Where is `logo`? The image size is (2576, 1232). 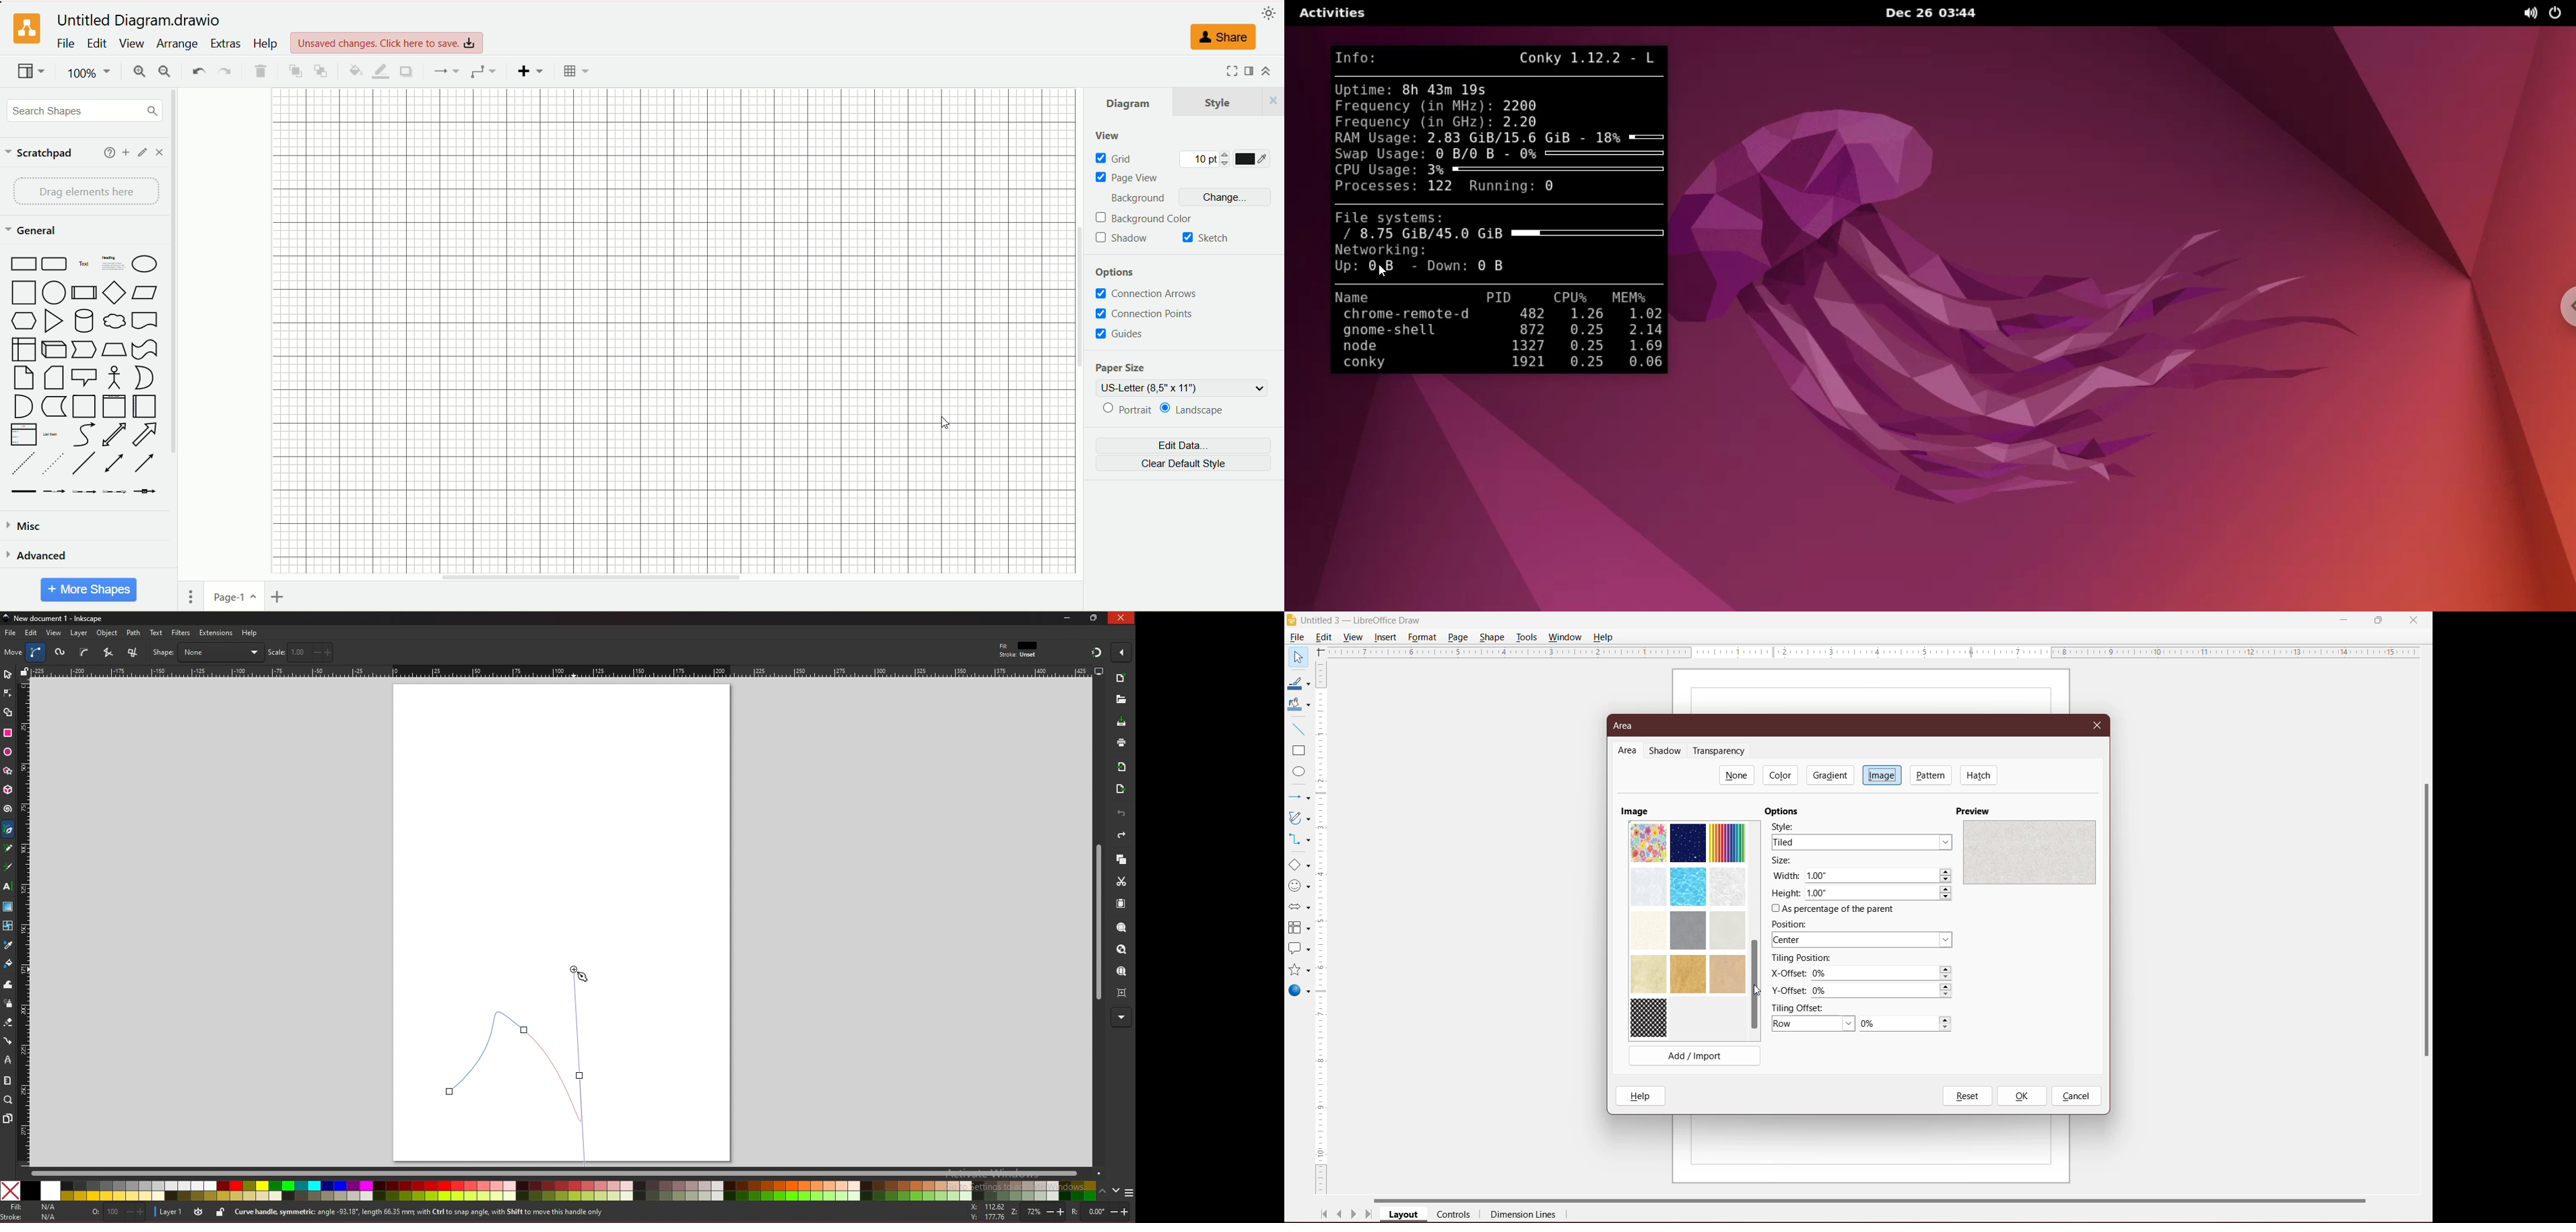
logo is located at coordinates (26, 28).